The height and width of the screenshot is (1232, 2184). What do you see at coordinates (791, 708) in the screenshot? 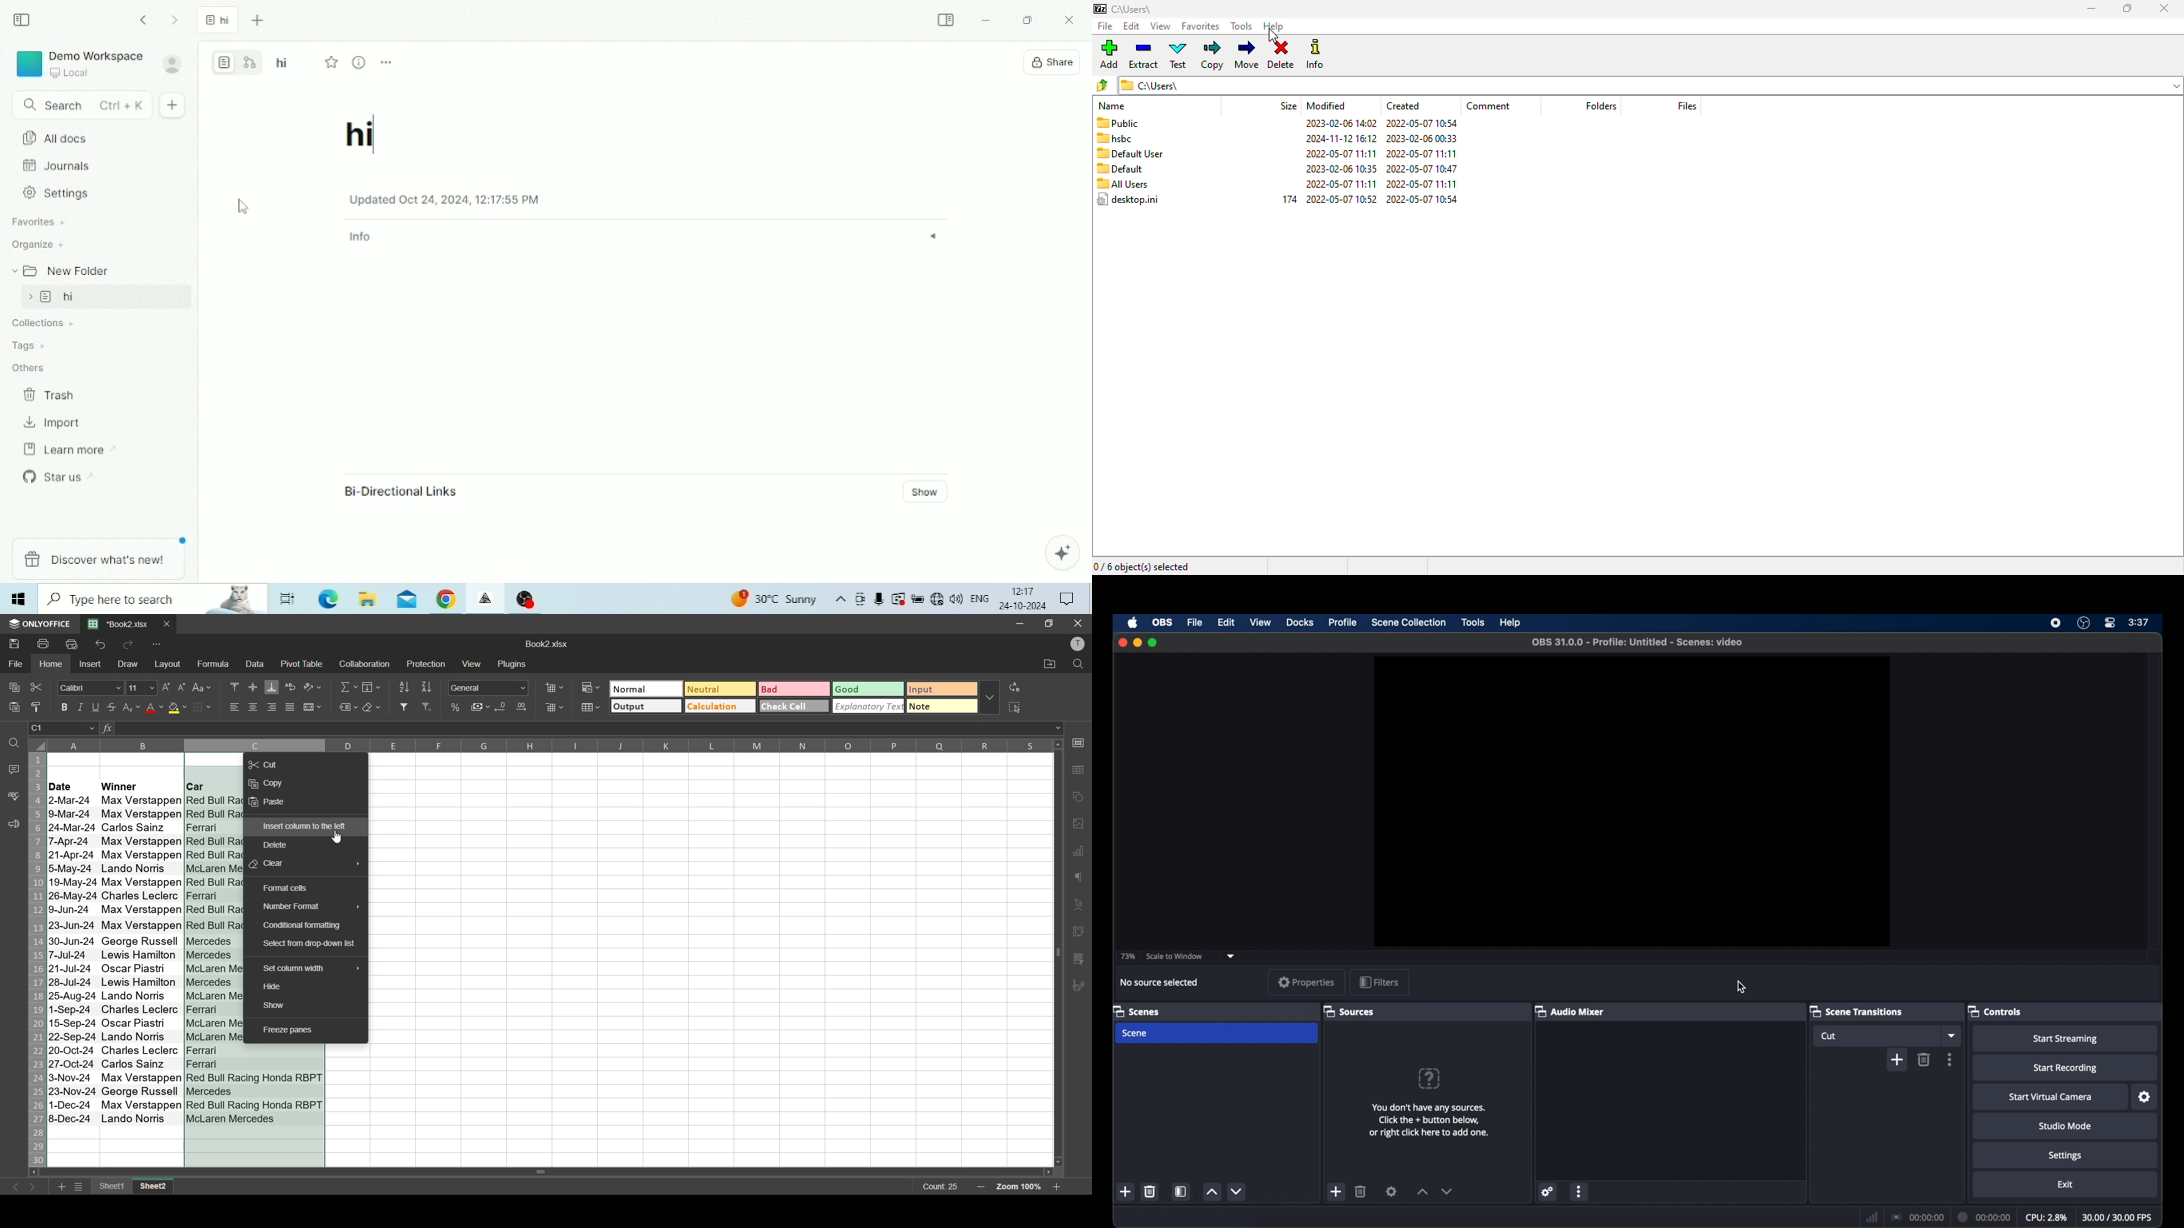
I see `check cell` at bounding box center [791, 708].